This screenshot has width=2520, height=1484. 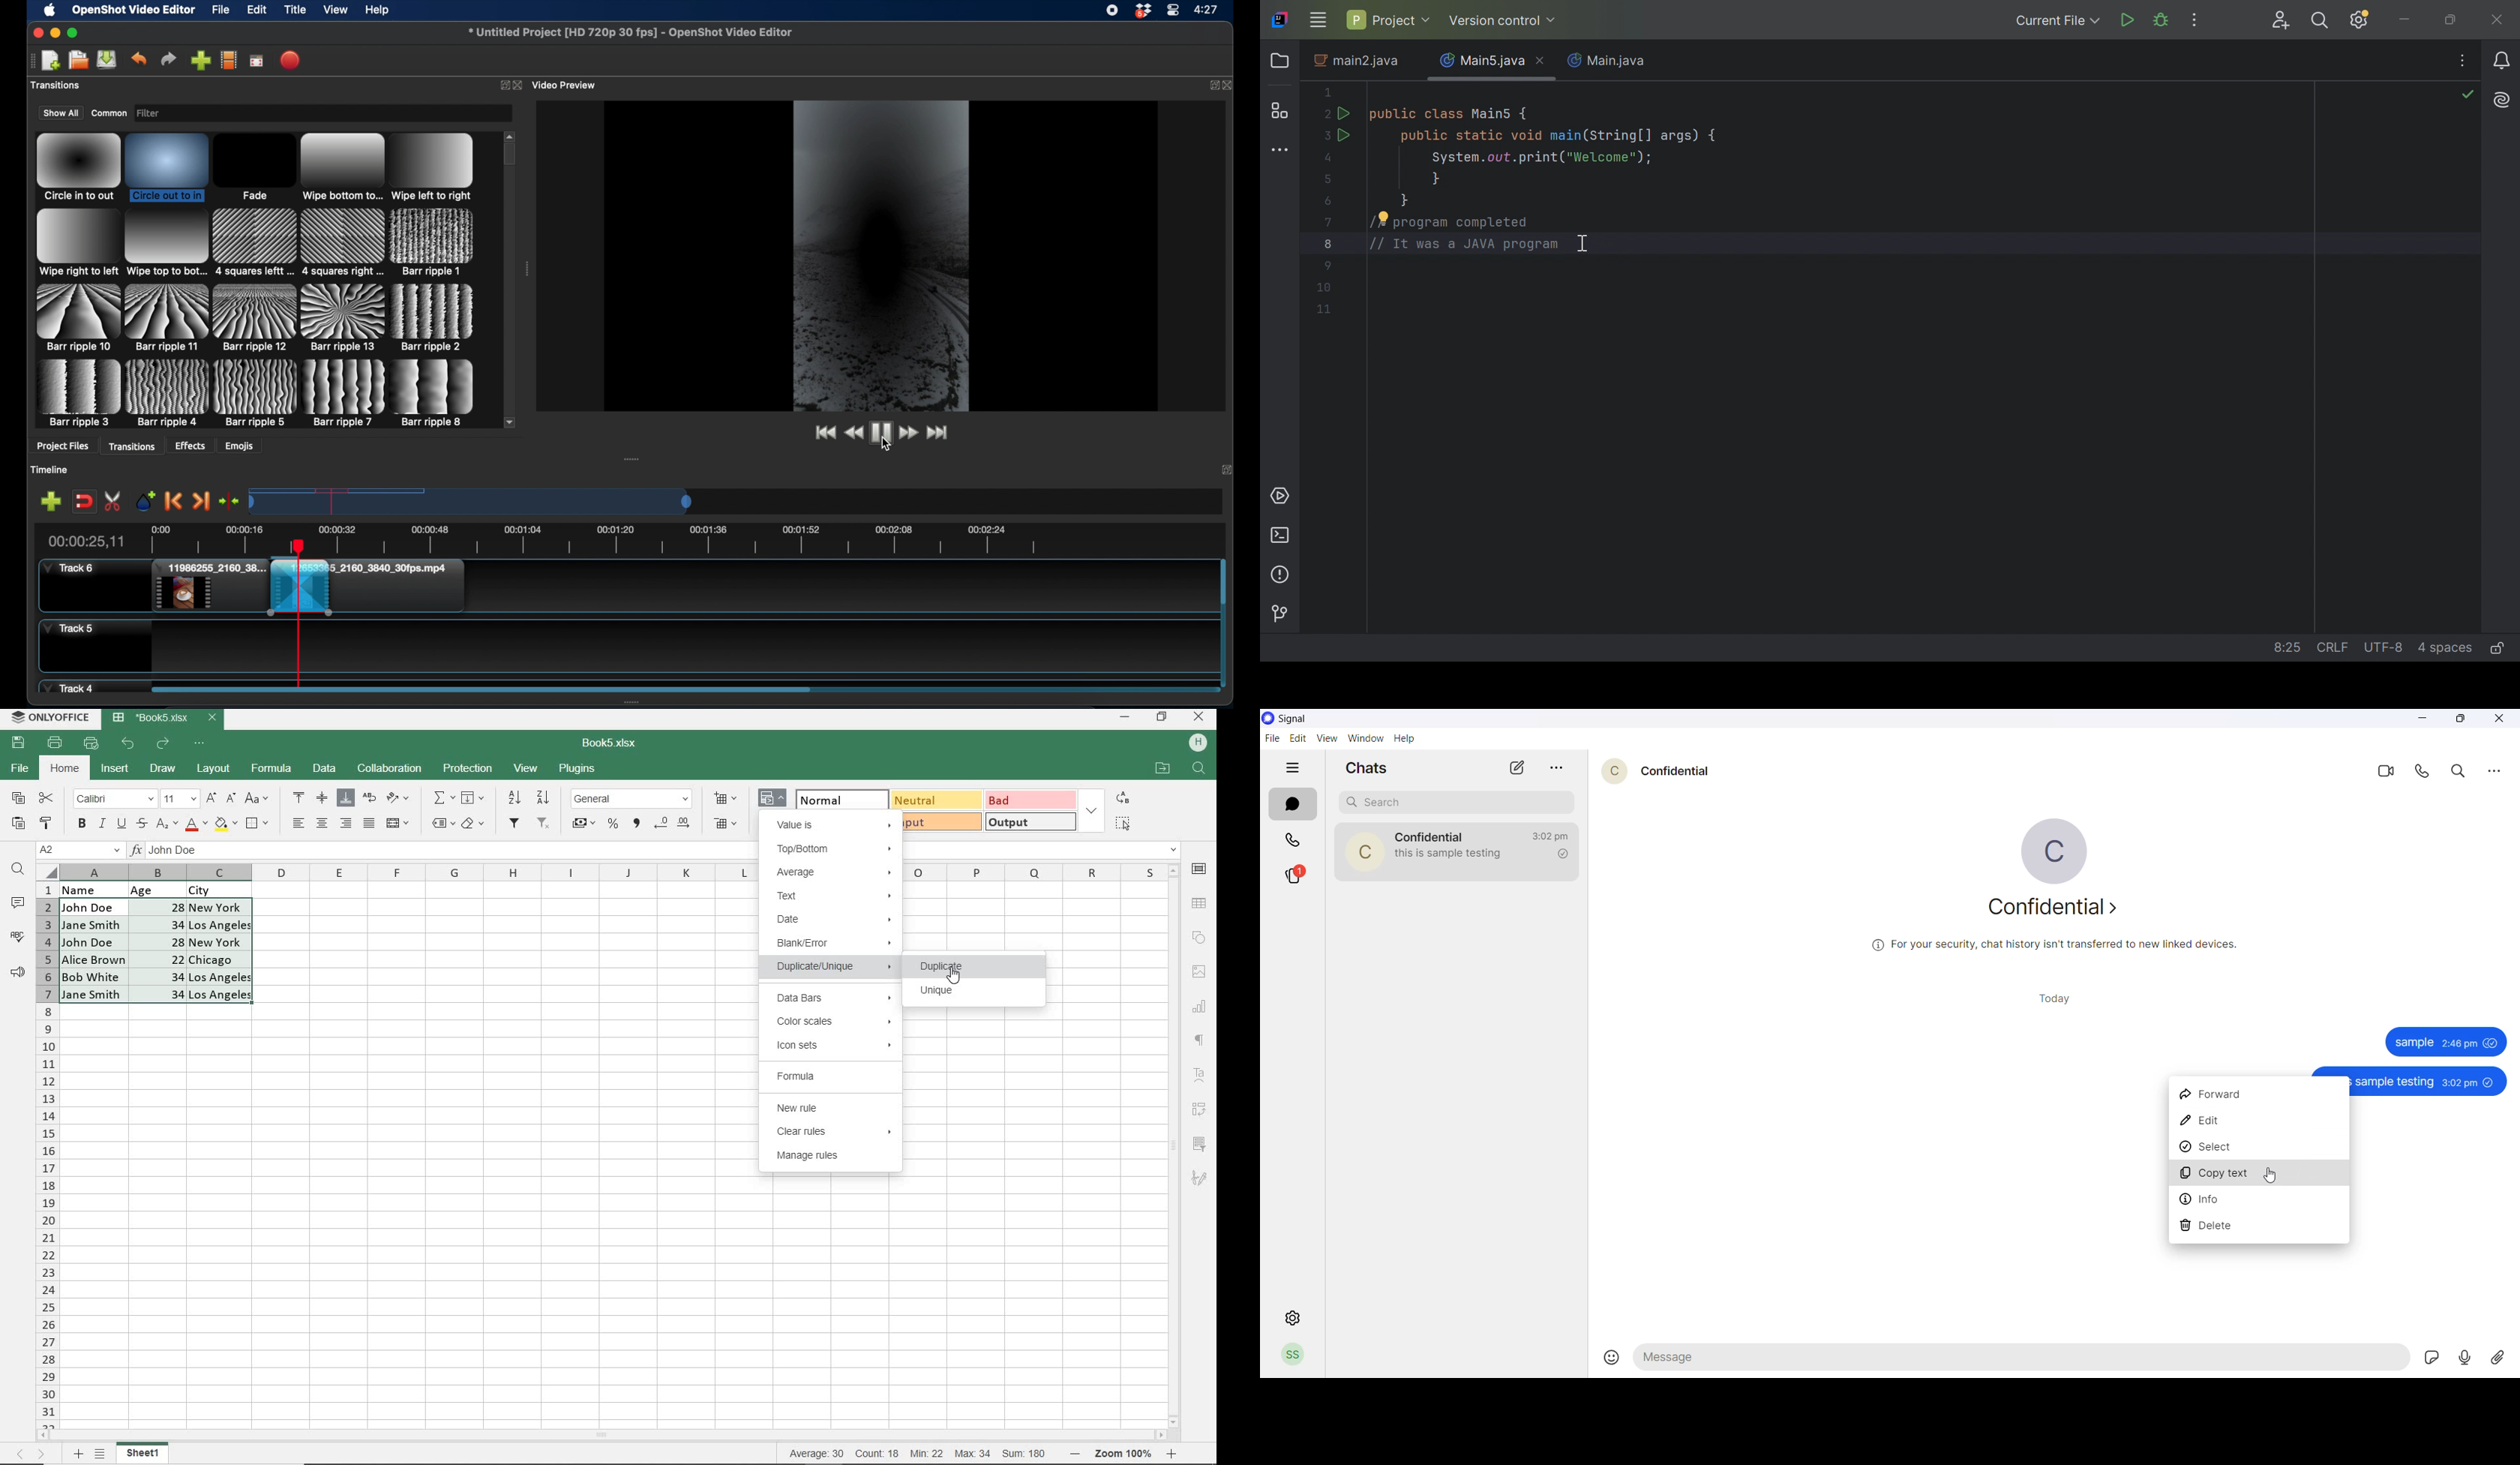 I want to click on BLANK/ERROR, so click(x=831, y=946).